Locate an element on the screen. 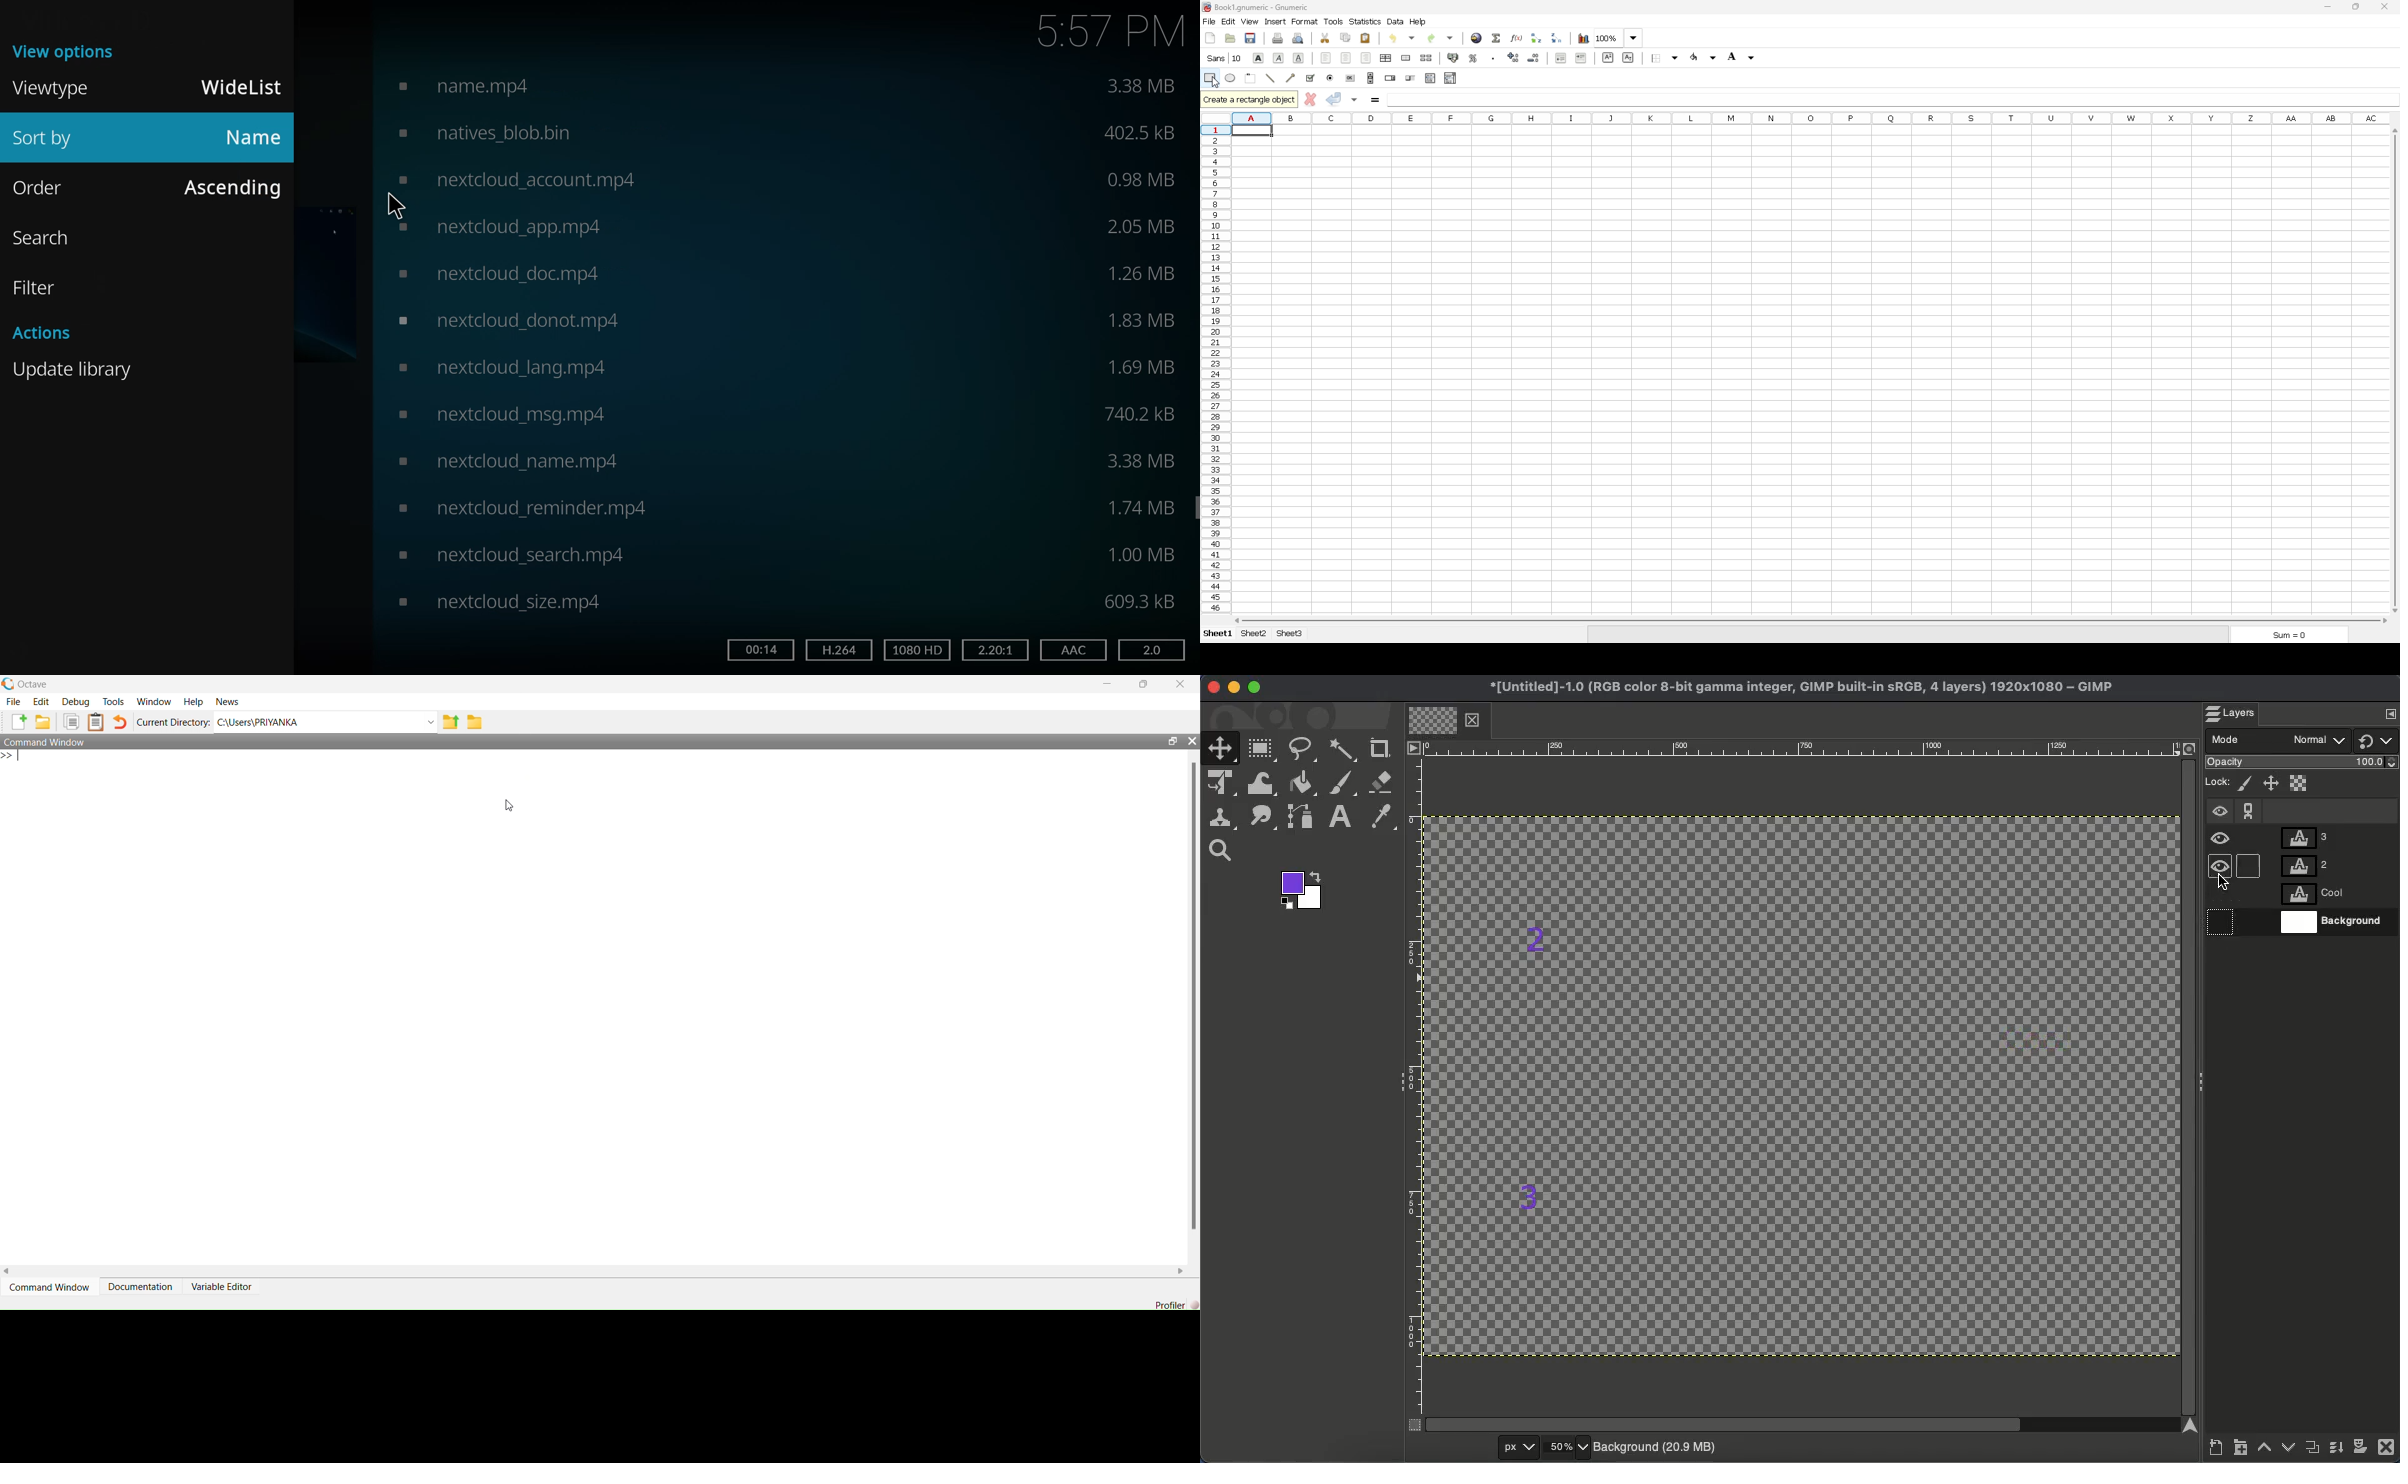 This screenshot has width=2408, height=1484. size is located at coordinates (1141, 554).